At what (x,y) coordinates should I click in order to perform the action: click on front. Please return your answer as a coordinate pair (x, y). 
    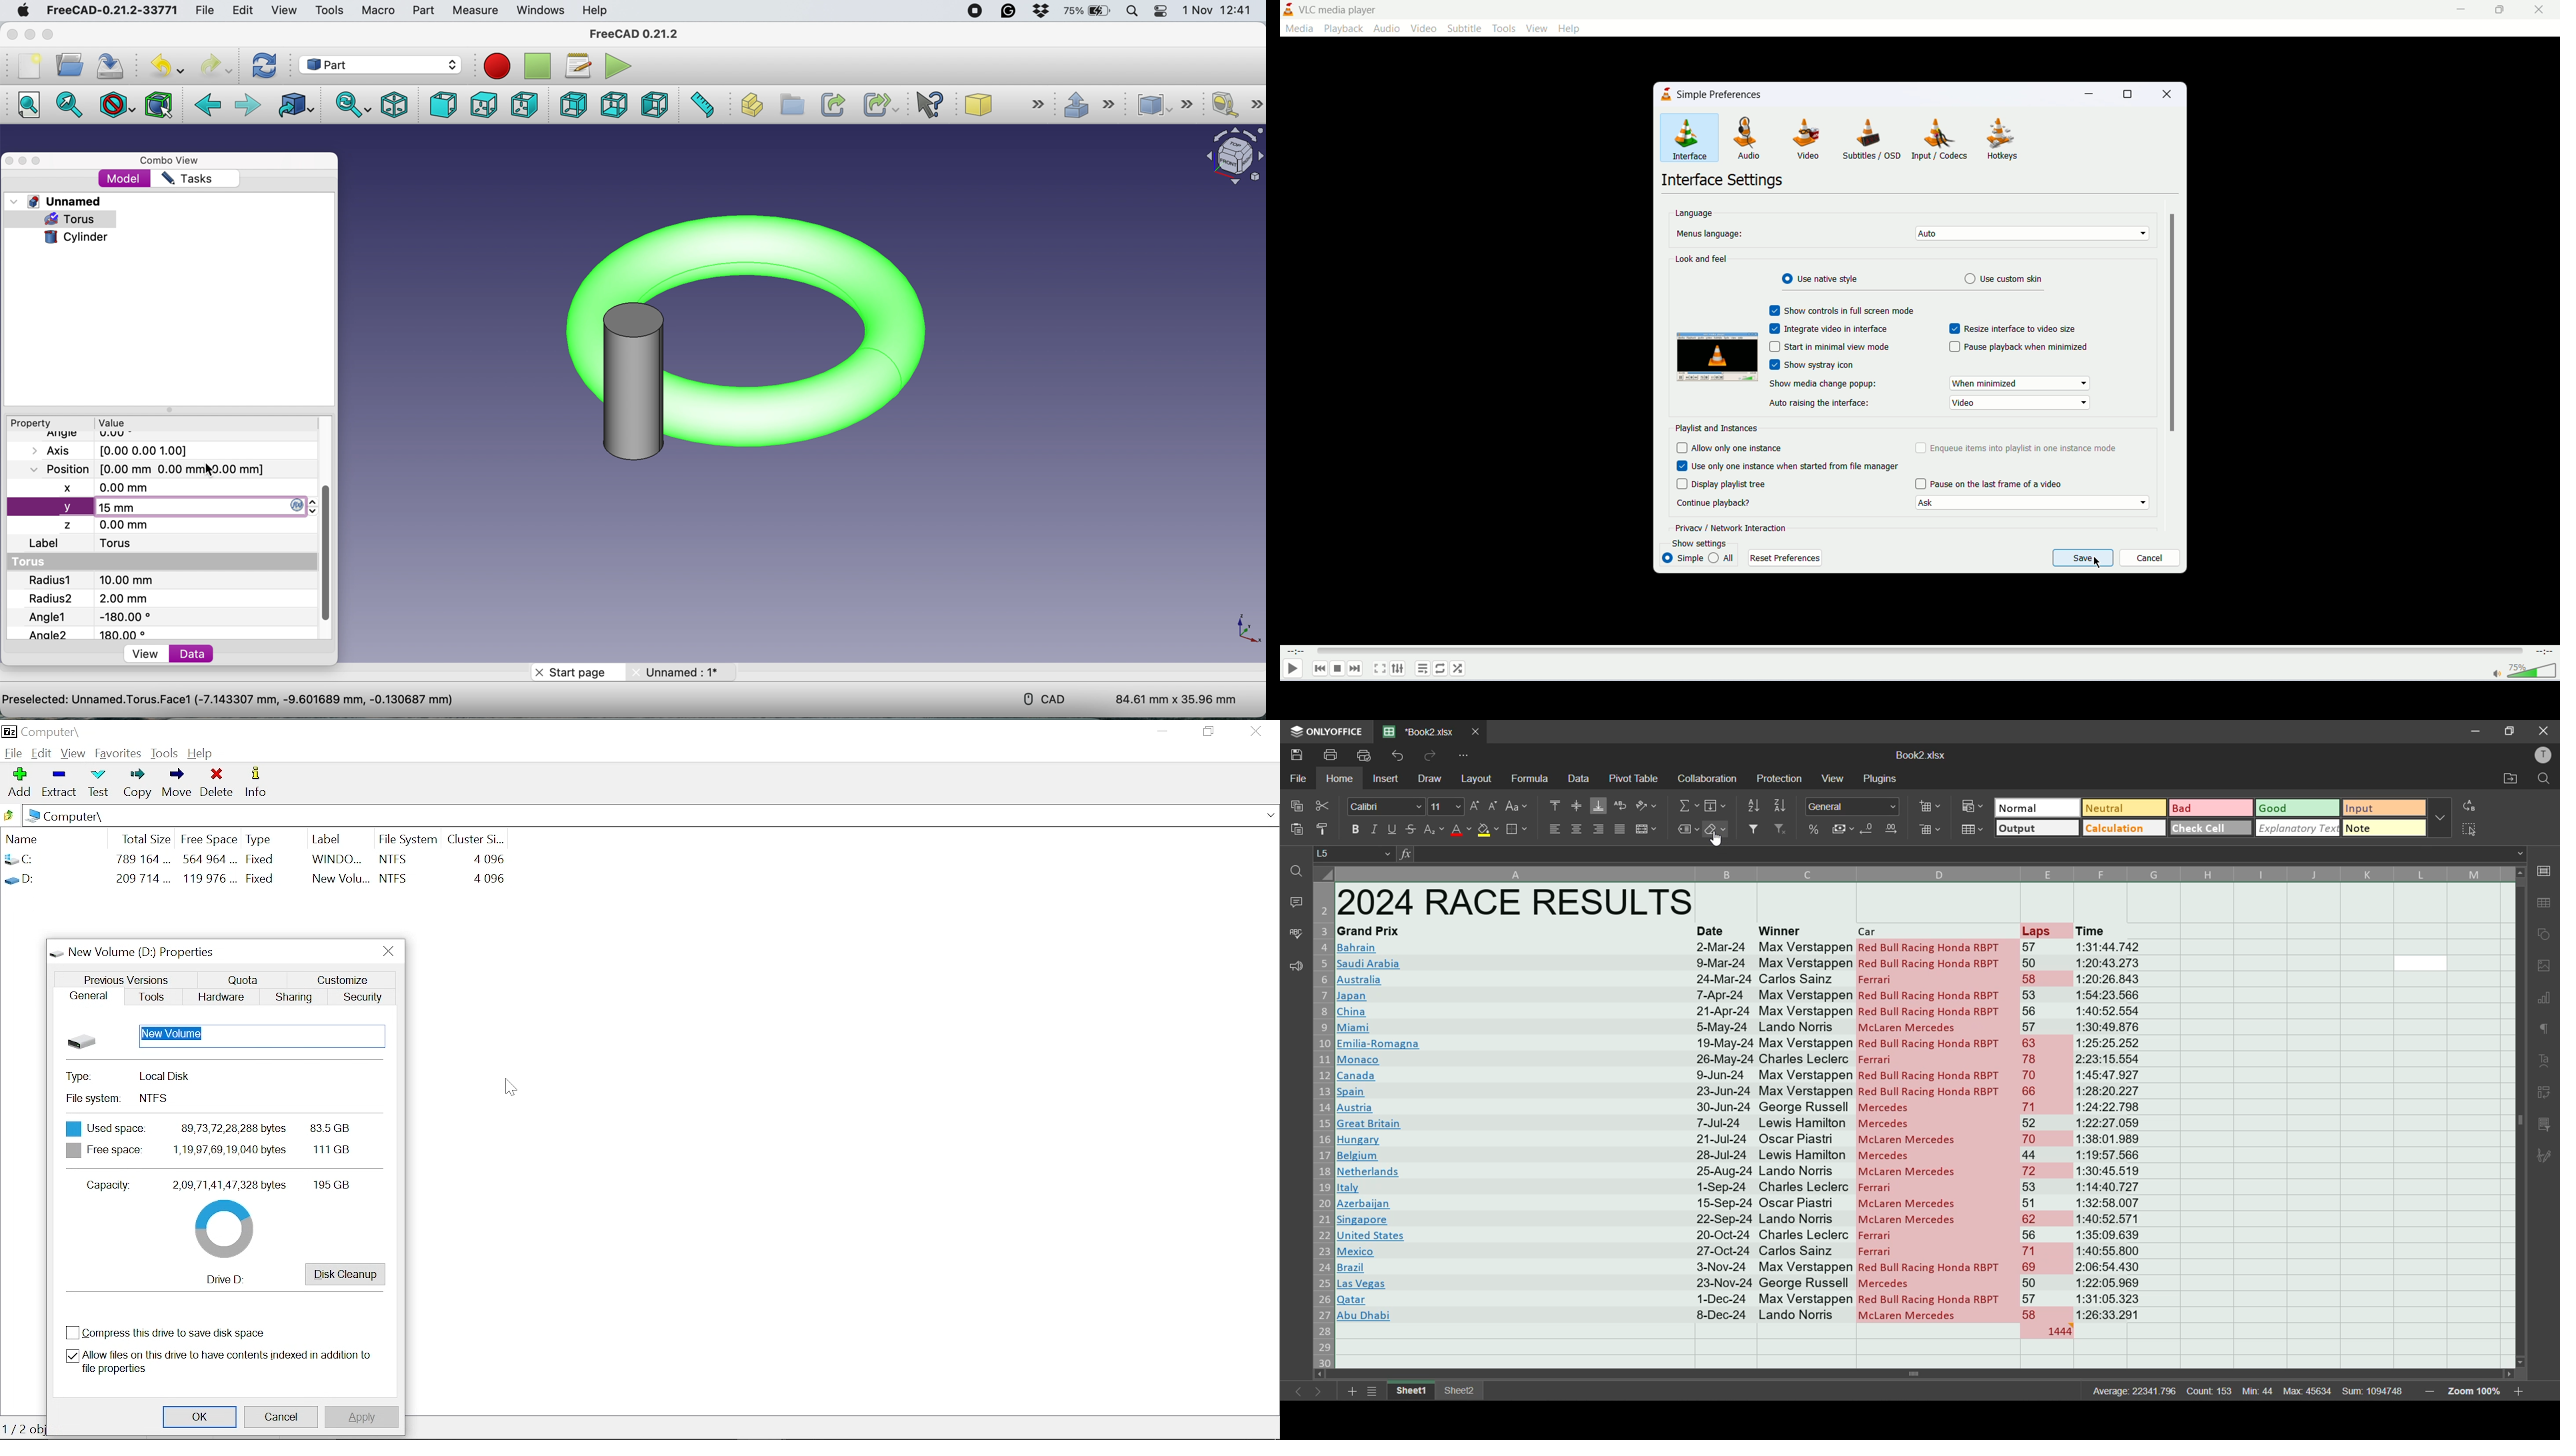
    Looking at the image, I should click on (444, 106).